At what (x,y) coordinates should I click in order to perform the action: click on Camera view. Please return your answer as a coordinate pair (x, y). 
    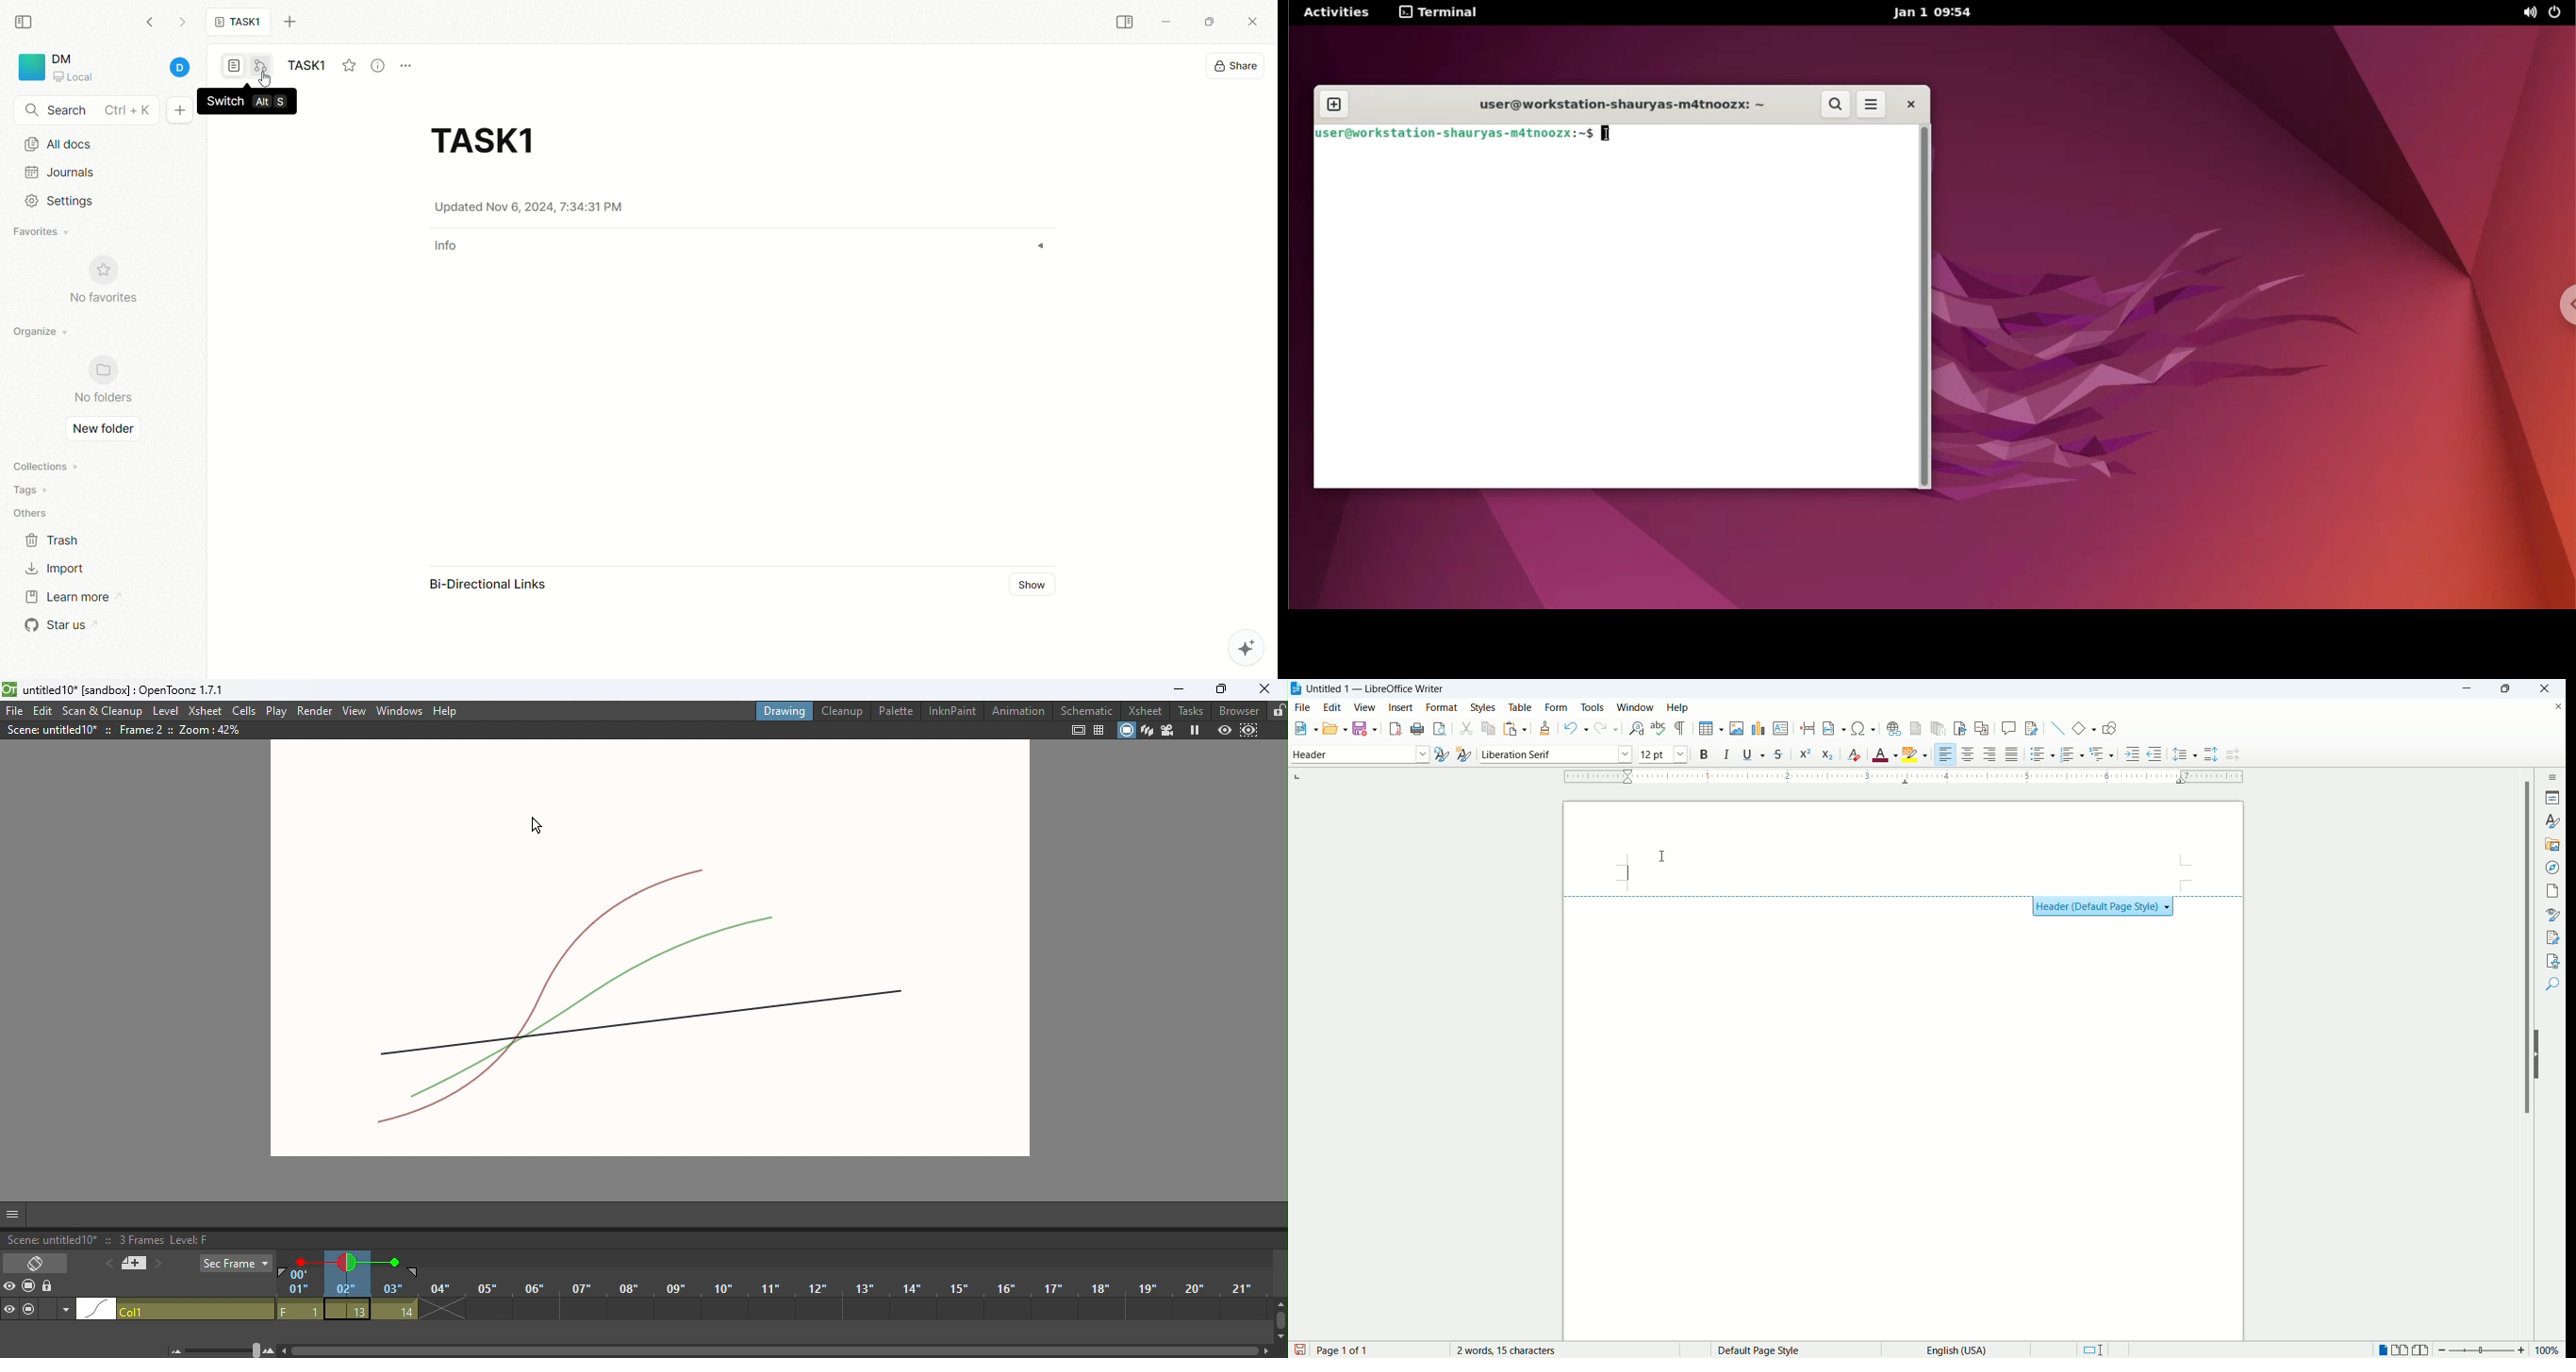
    Looking at the image, I should click on (1168, 731).